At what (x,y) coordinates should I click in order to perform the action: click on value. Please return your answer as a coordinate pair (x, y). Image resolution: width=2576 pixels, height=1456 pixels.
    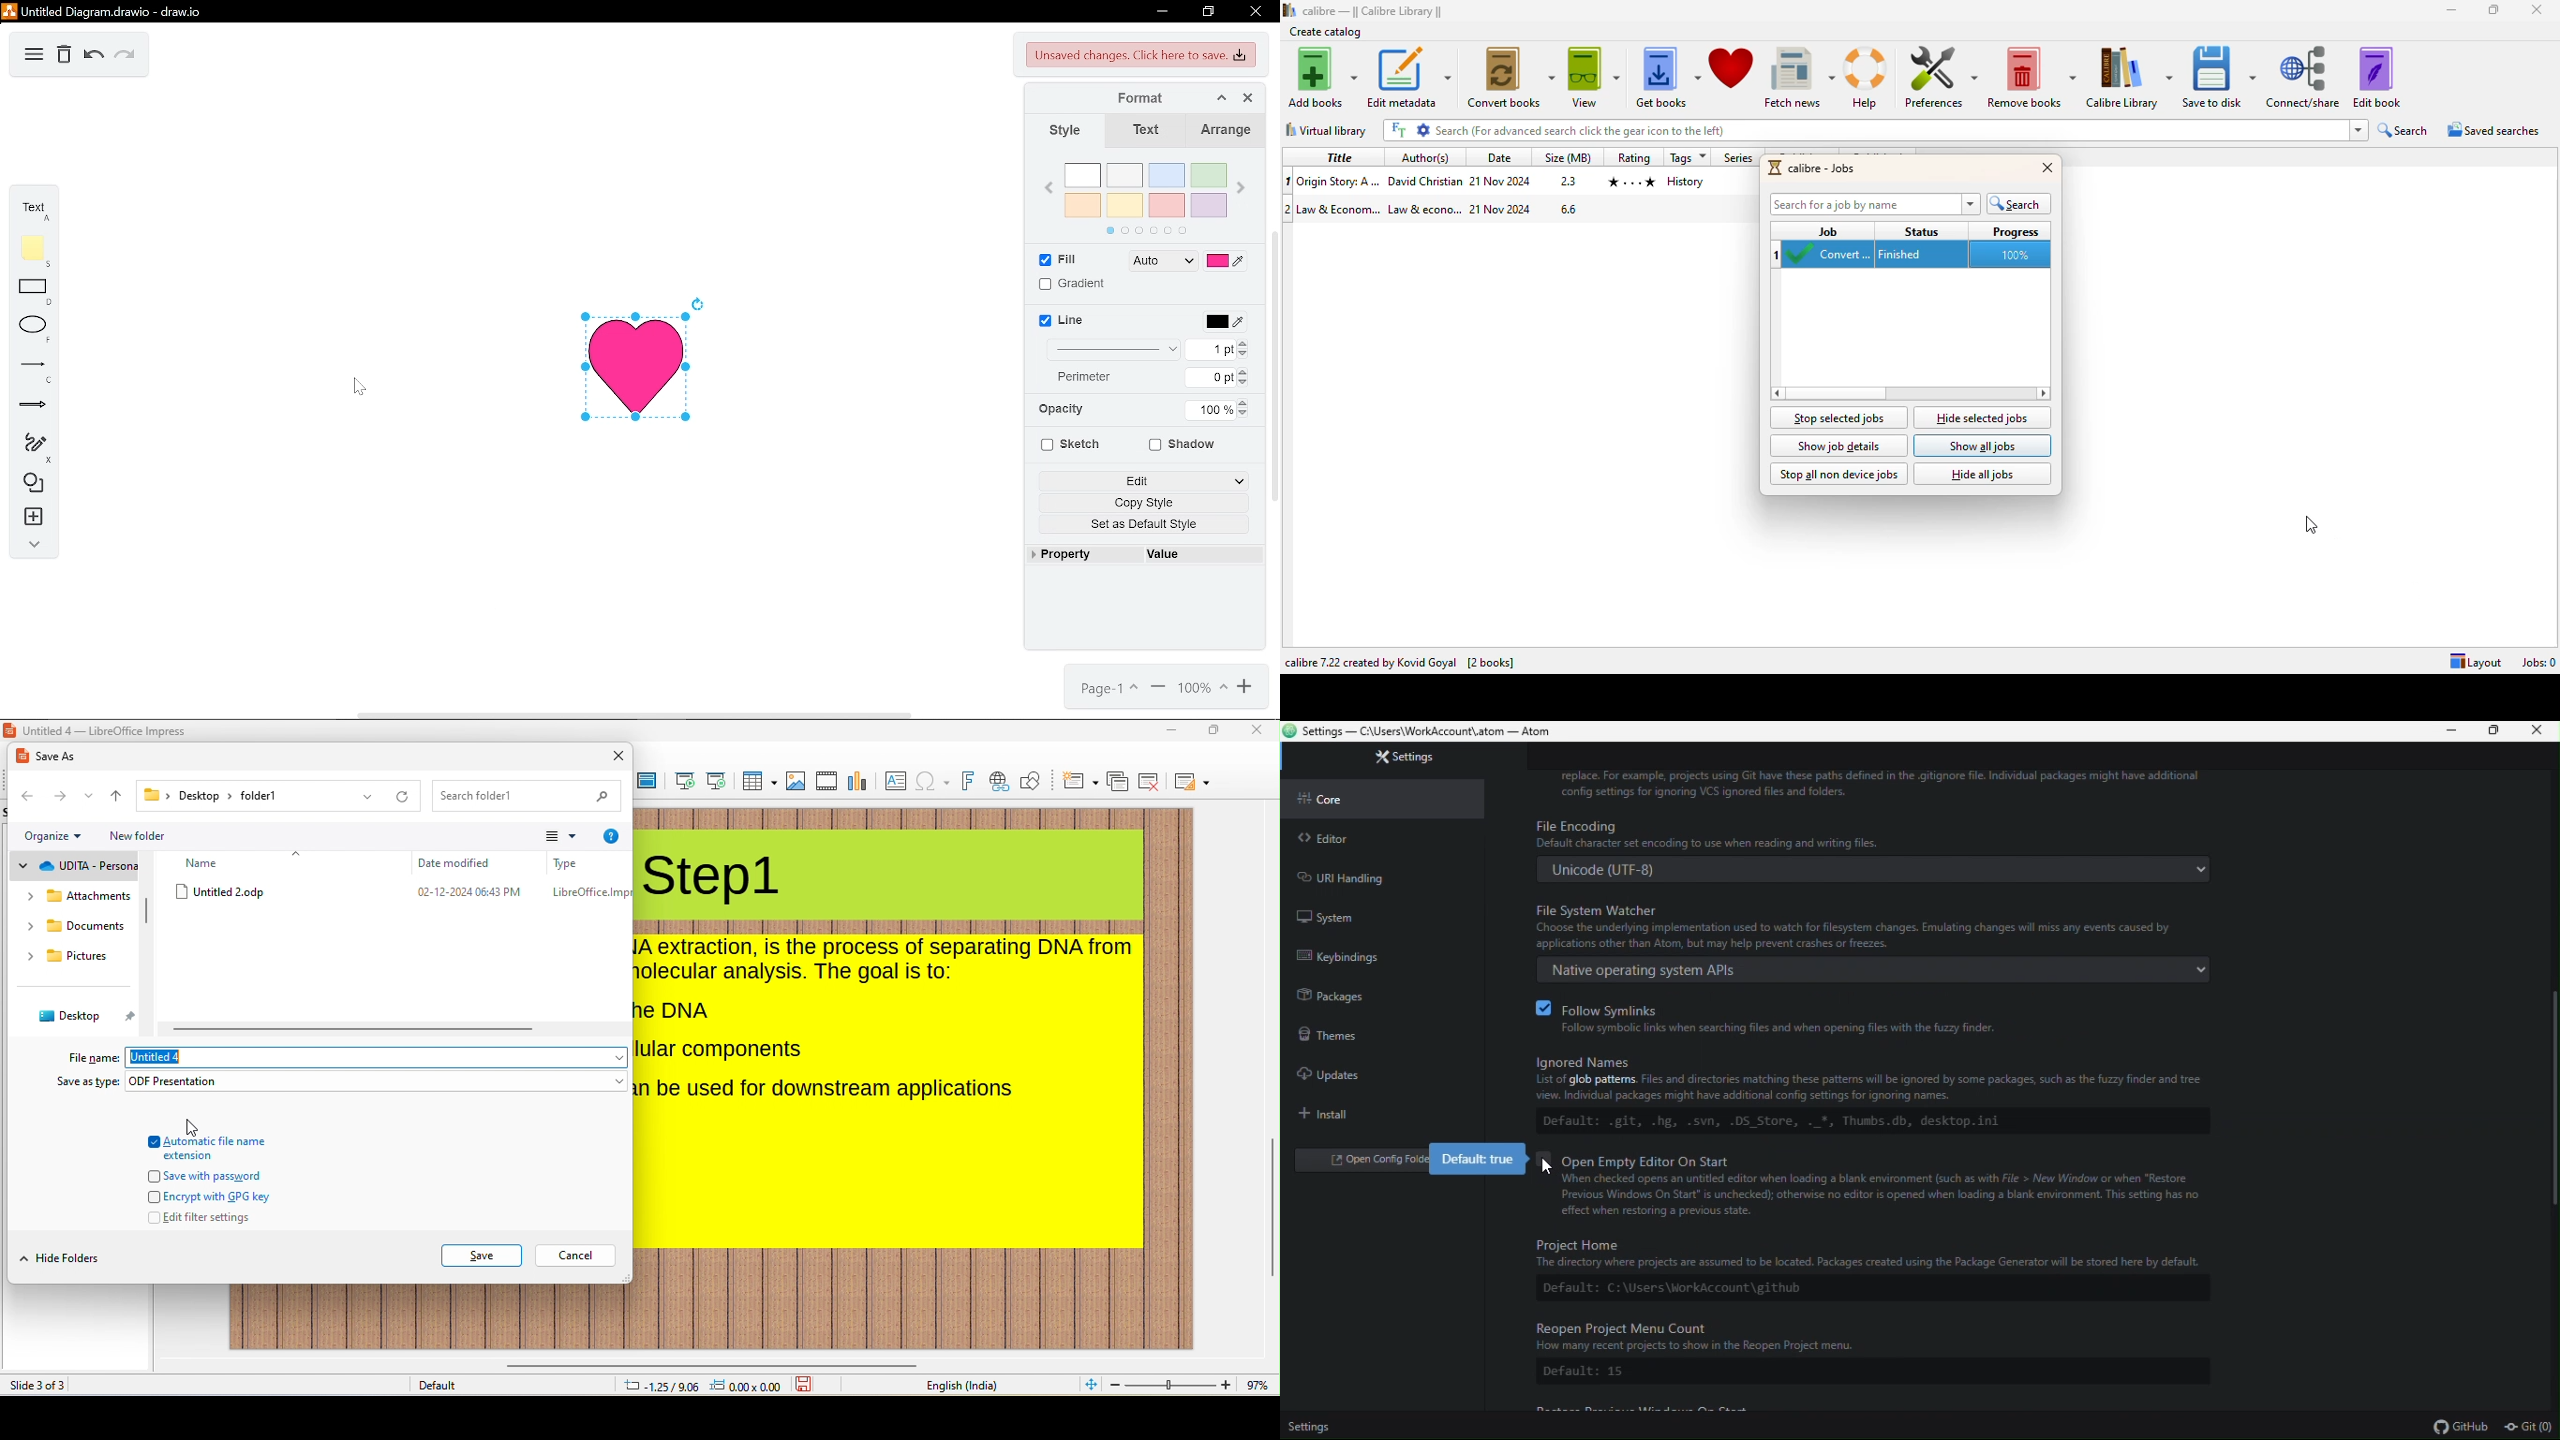
    Looking at the image, I should click on (1167, 553).